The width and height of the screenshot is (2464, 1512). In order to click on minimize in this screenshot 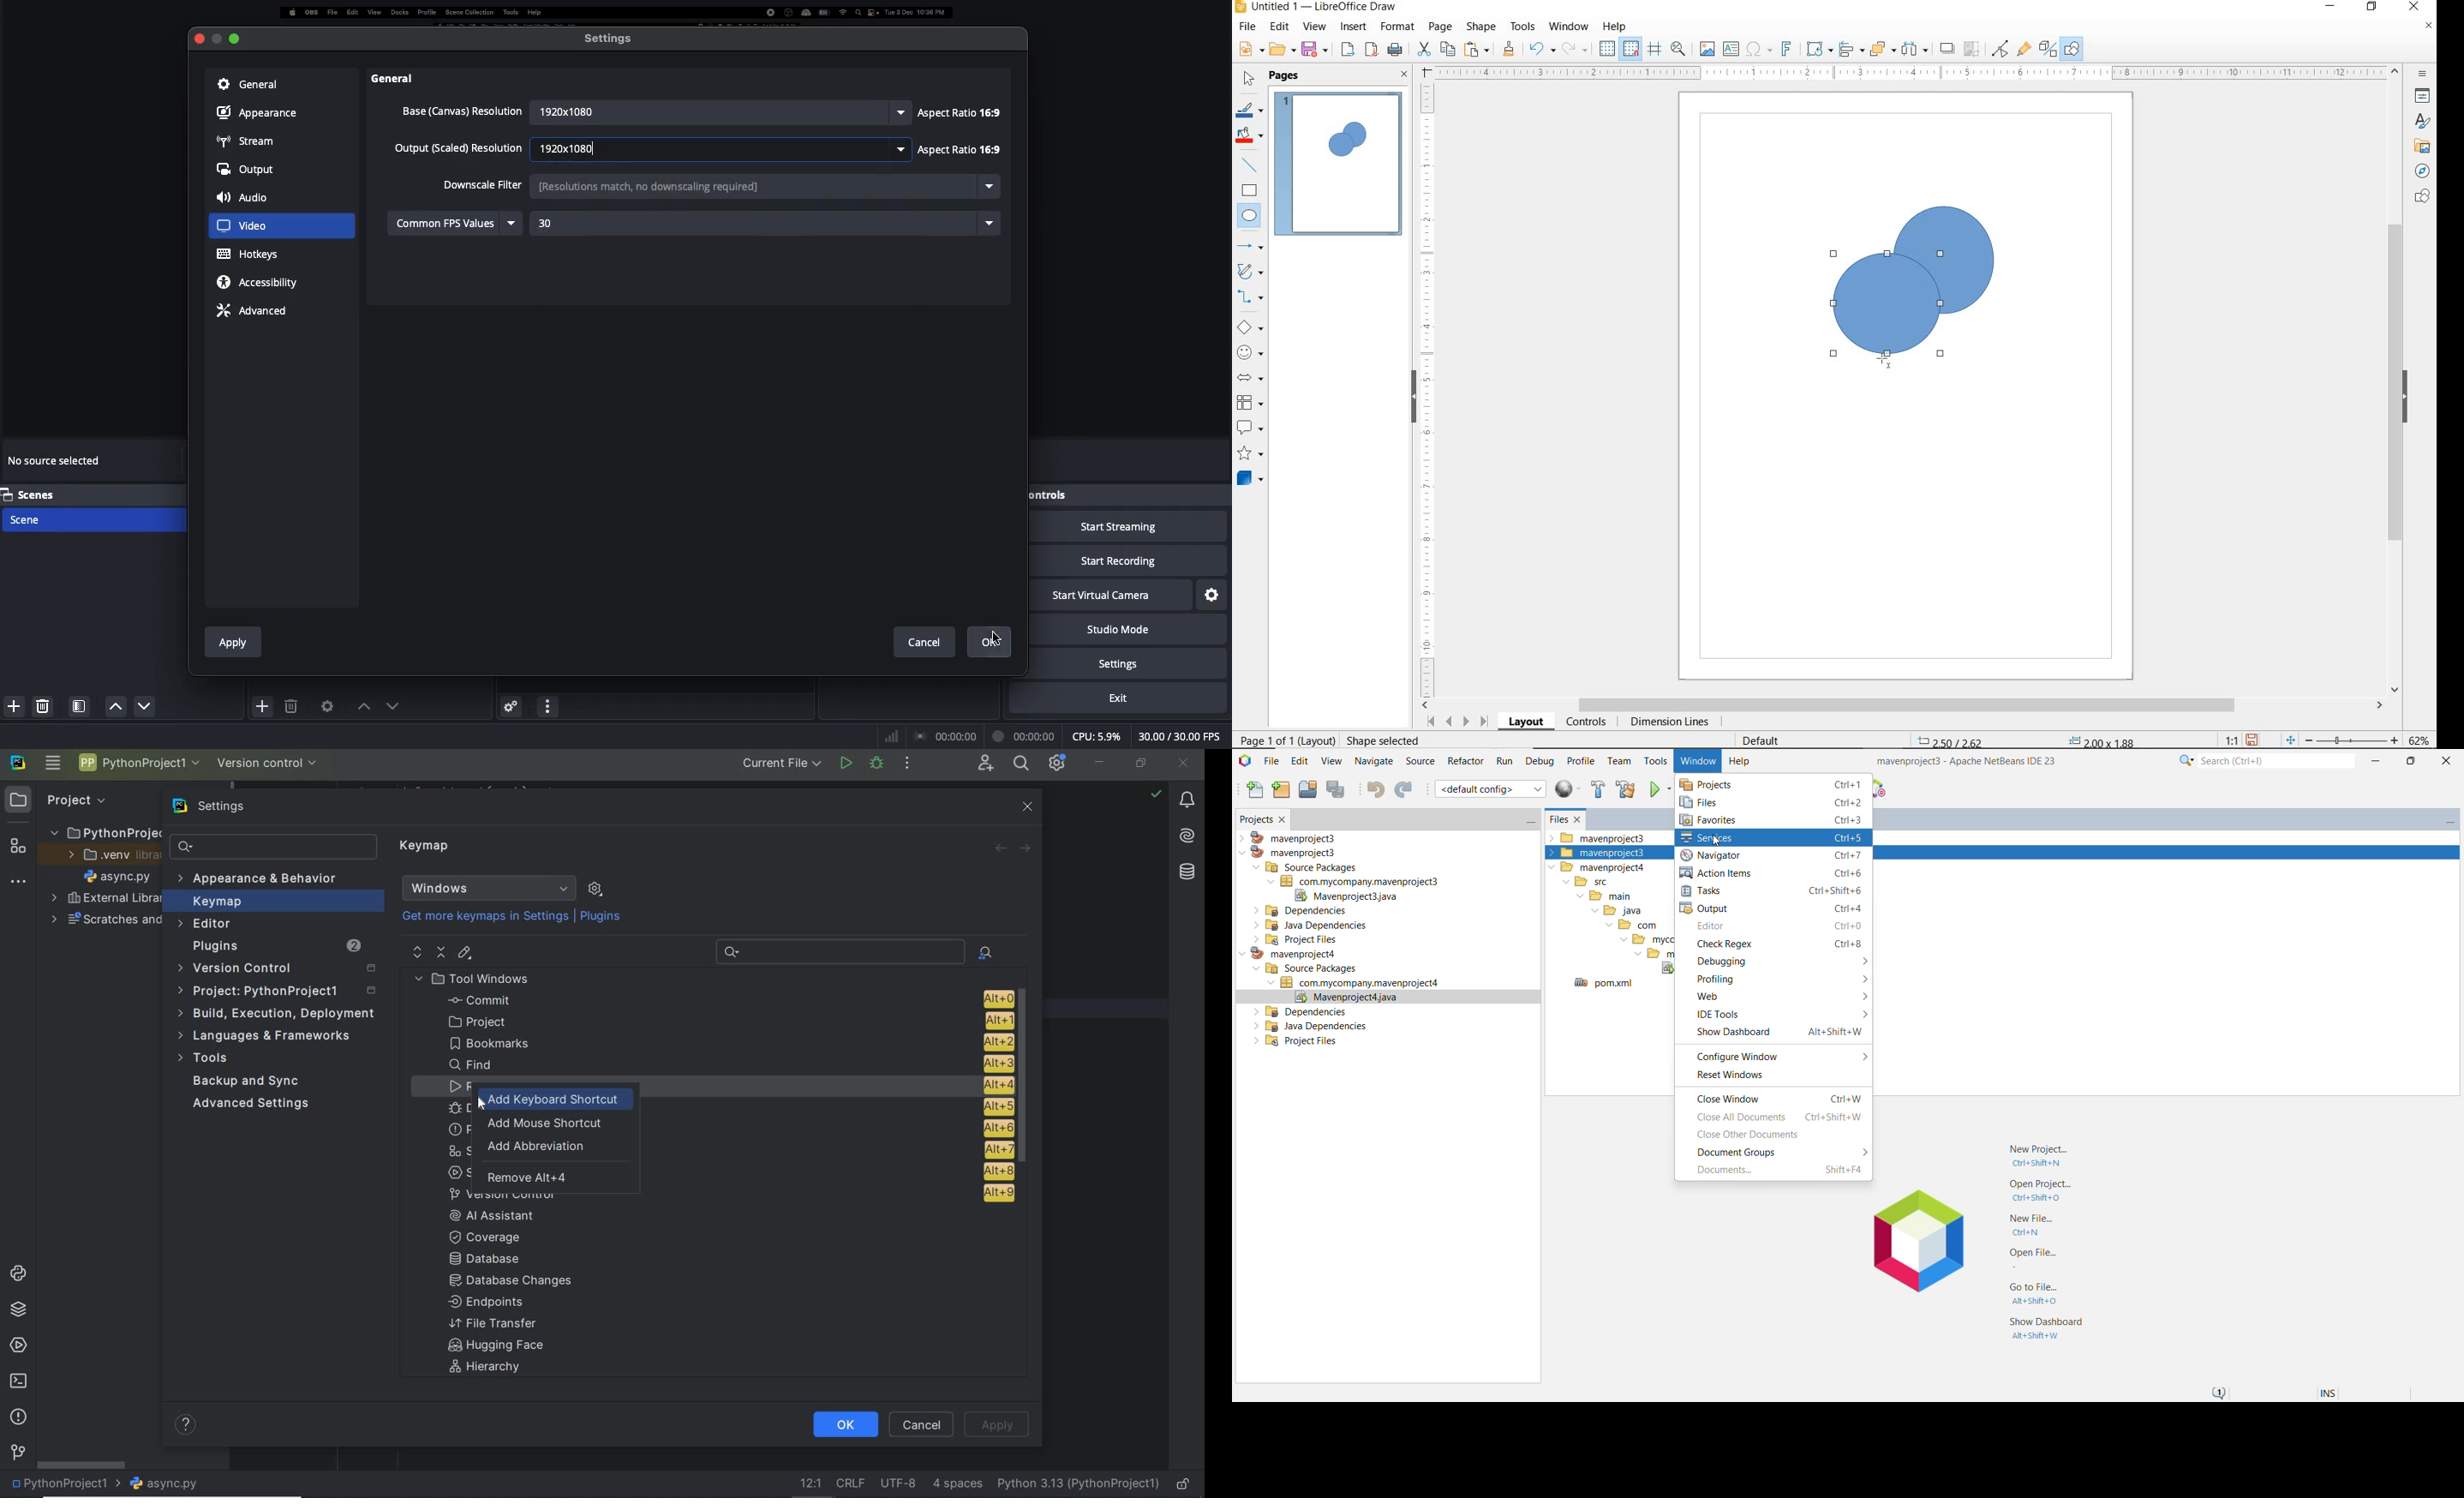, I will do `click(235, 35)`.